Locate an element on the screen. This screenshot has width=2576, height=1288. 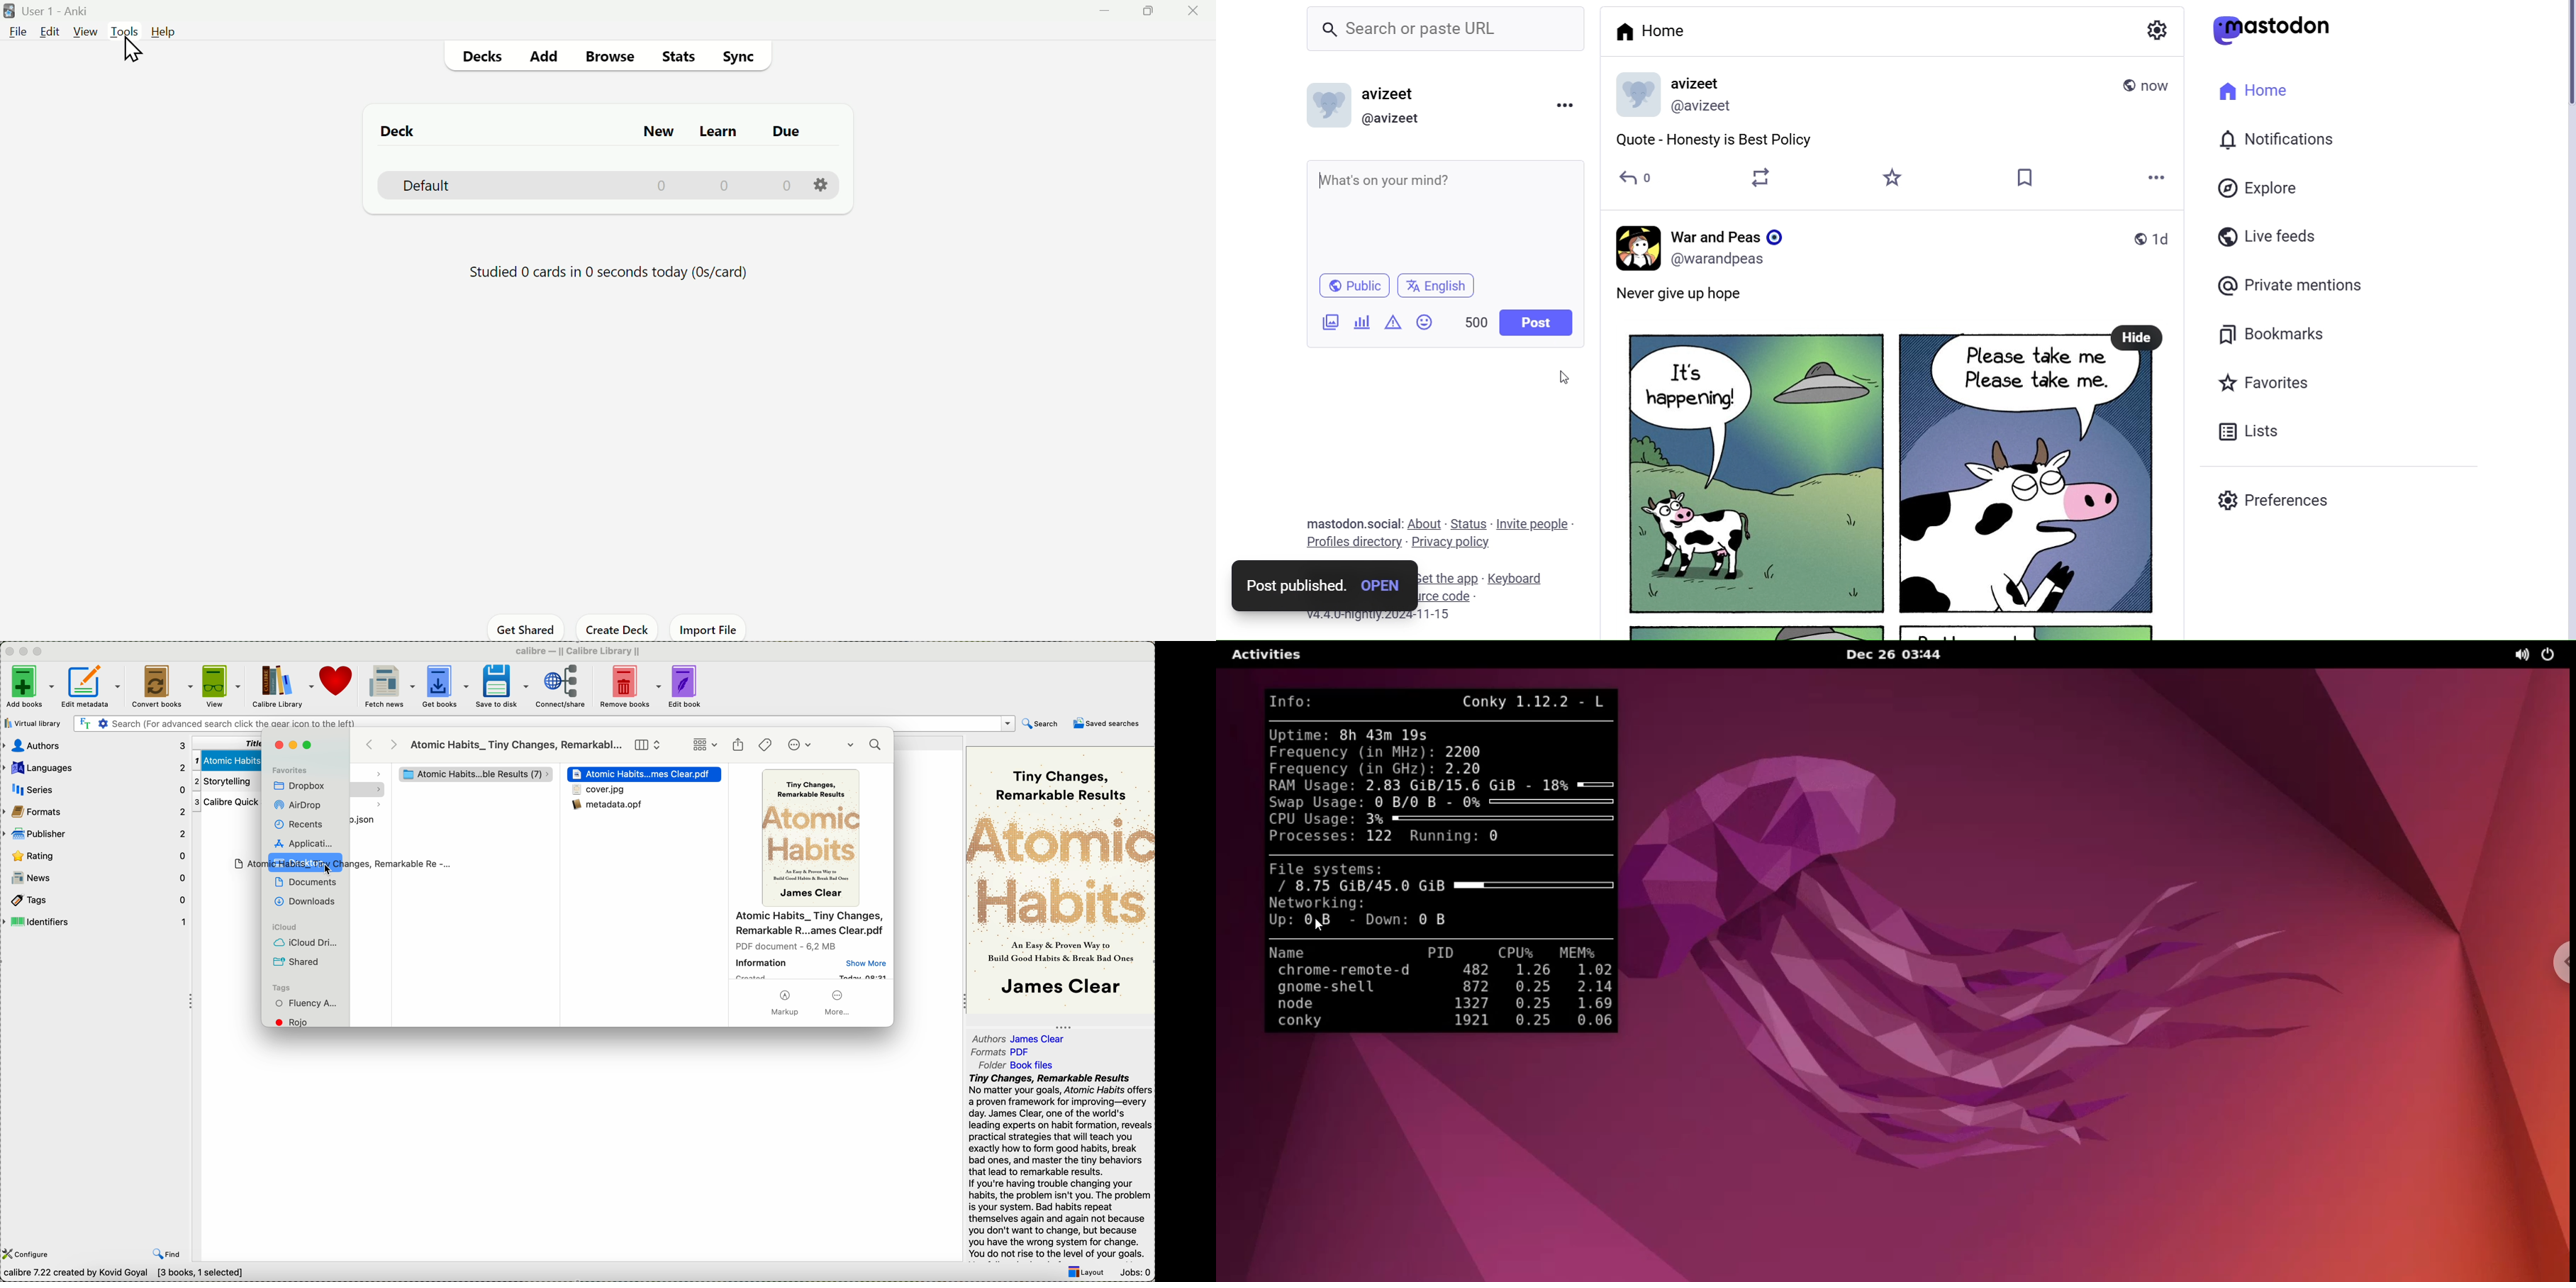
find is located at coordinates (167, 1253).